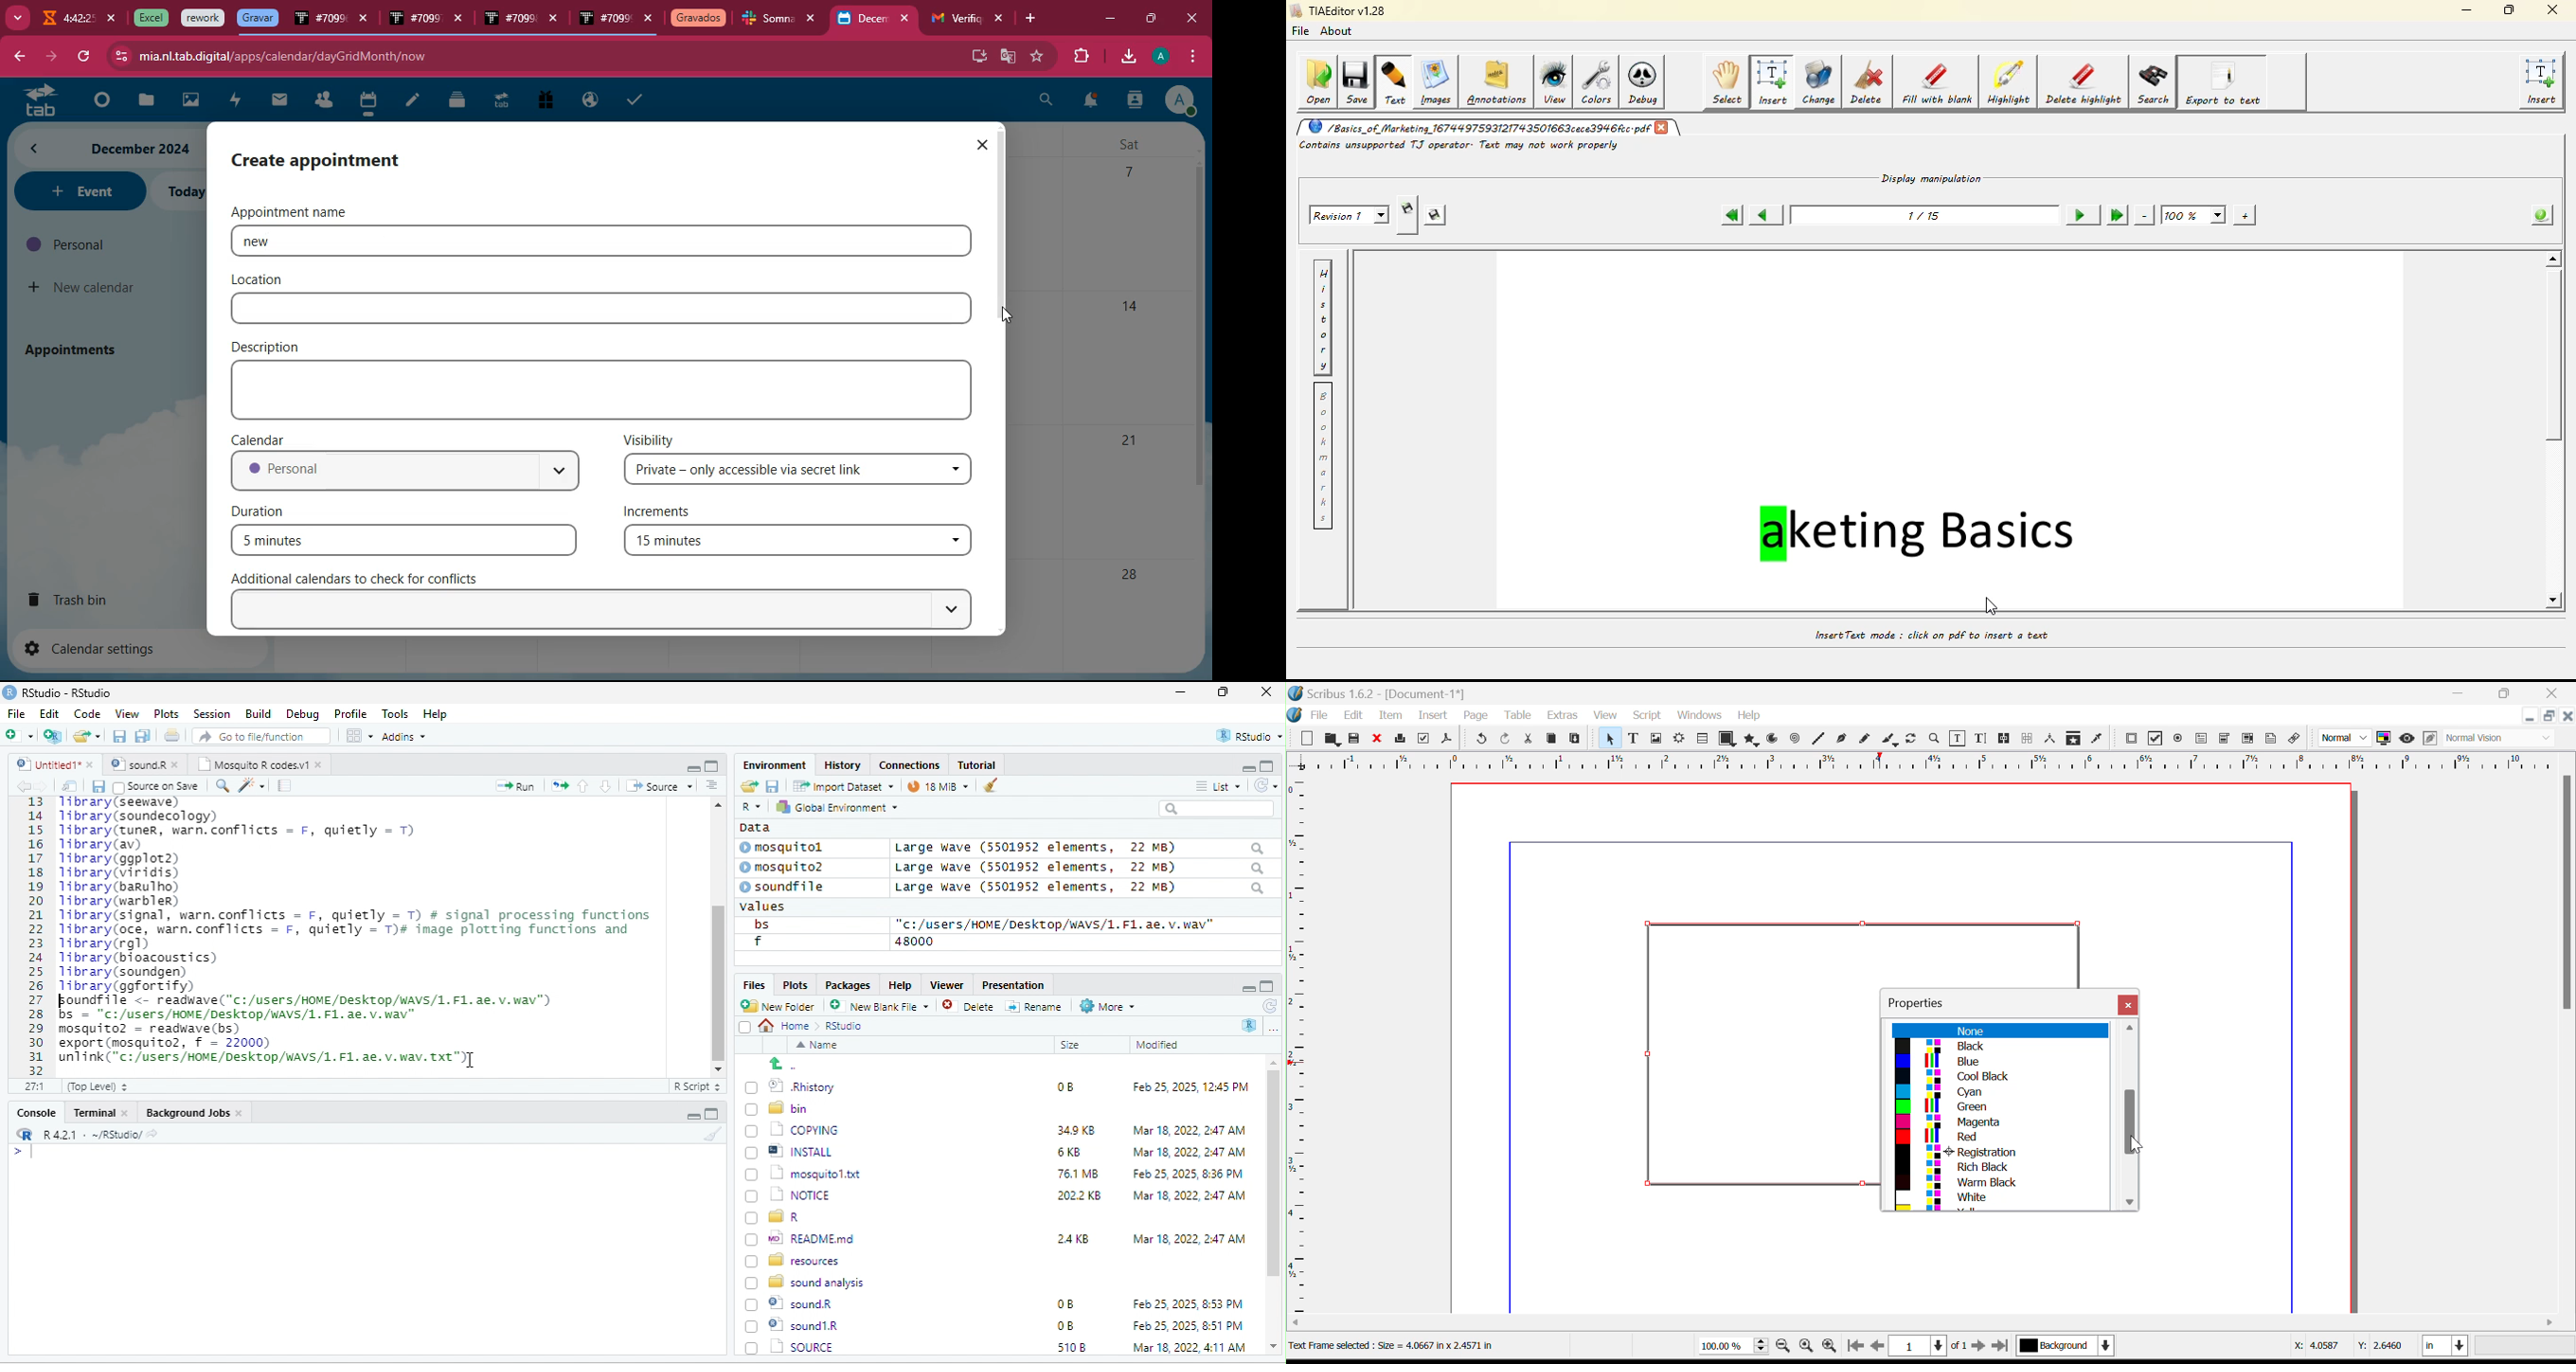 The width and height of the screenshot is (2576, 1372). I want to click on Save, so click(1355, 738).